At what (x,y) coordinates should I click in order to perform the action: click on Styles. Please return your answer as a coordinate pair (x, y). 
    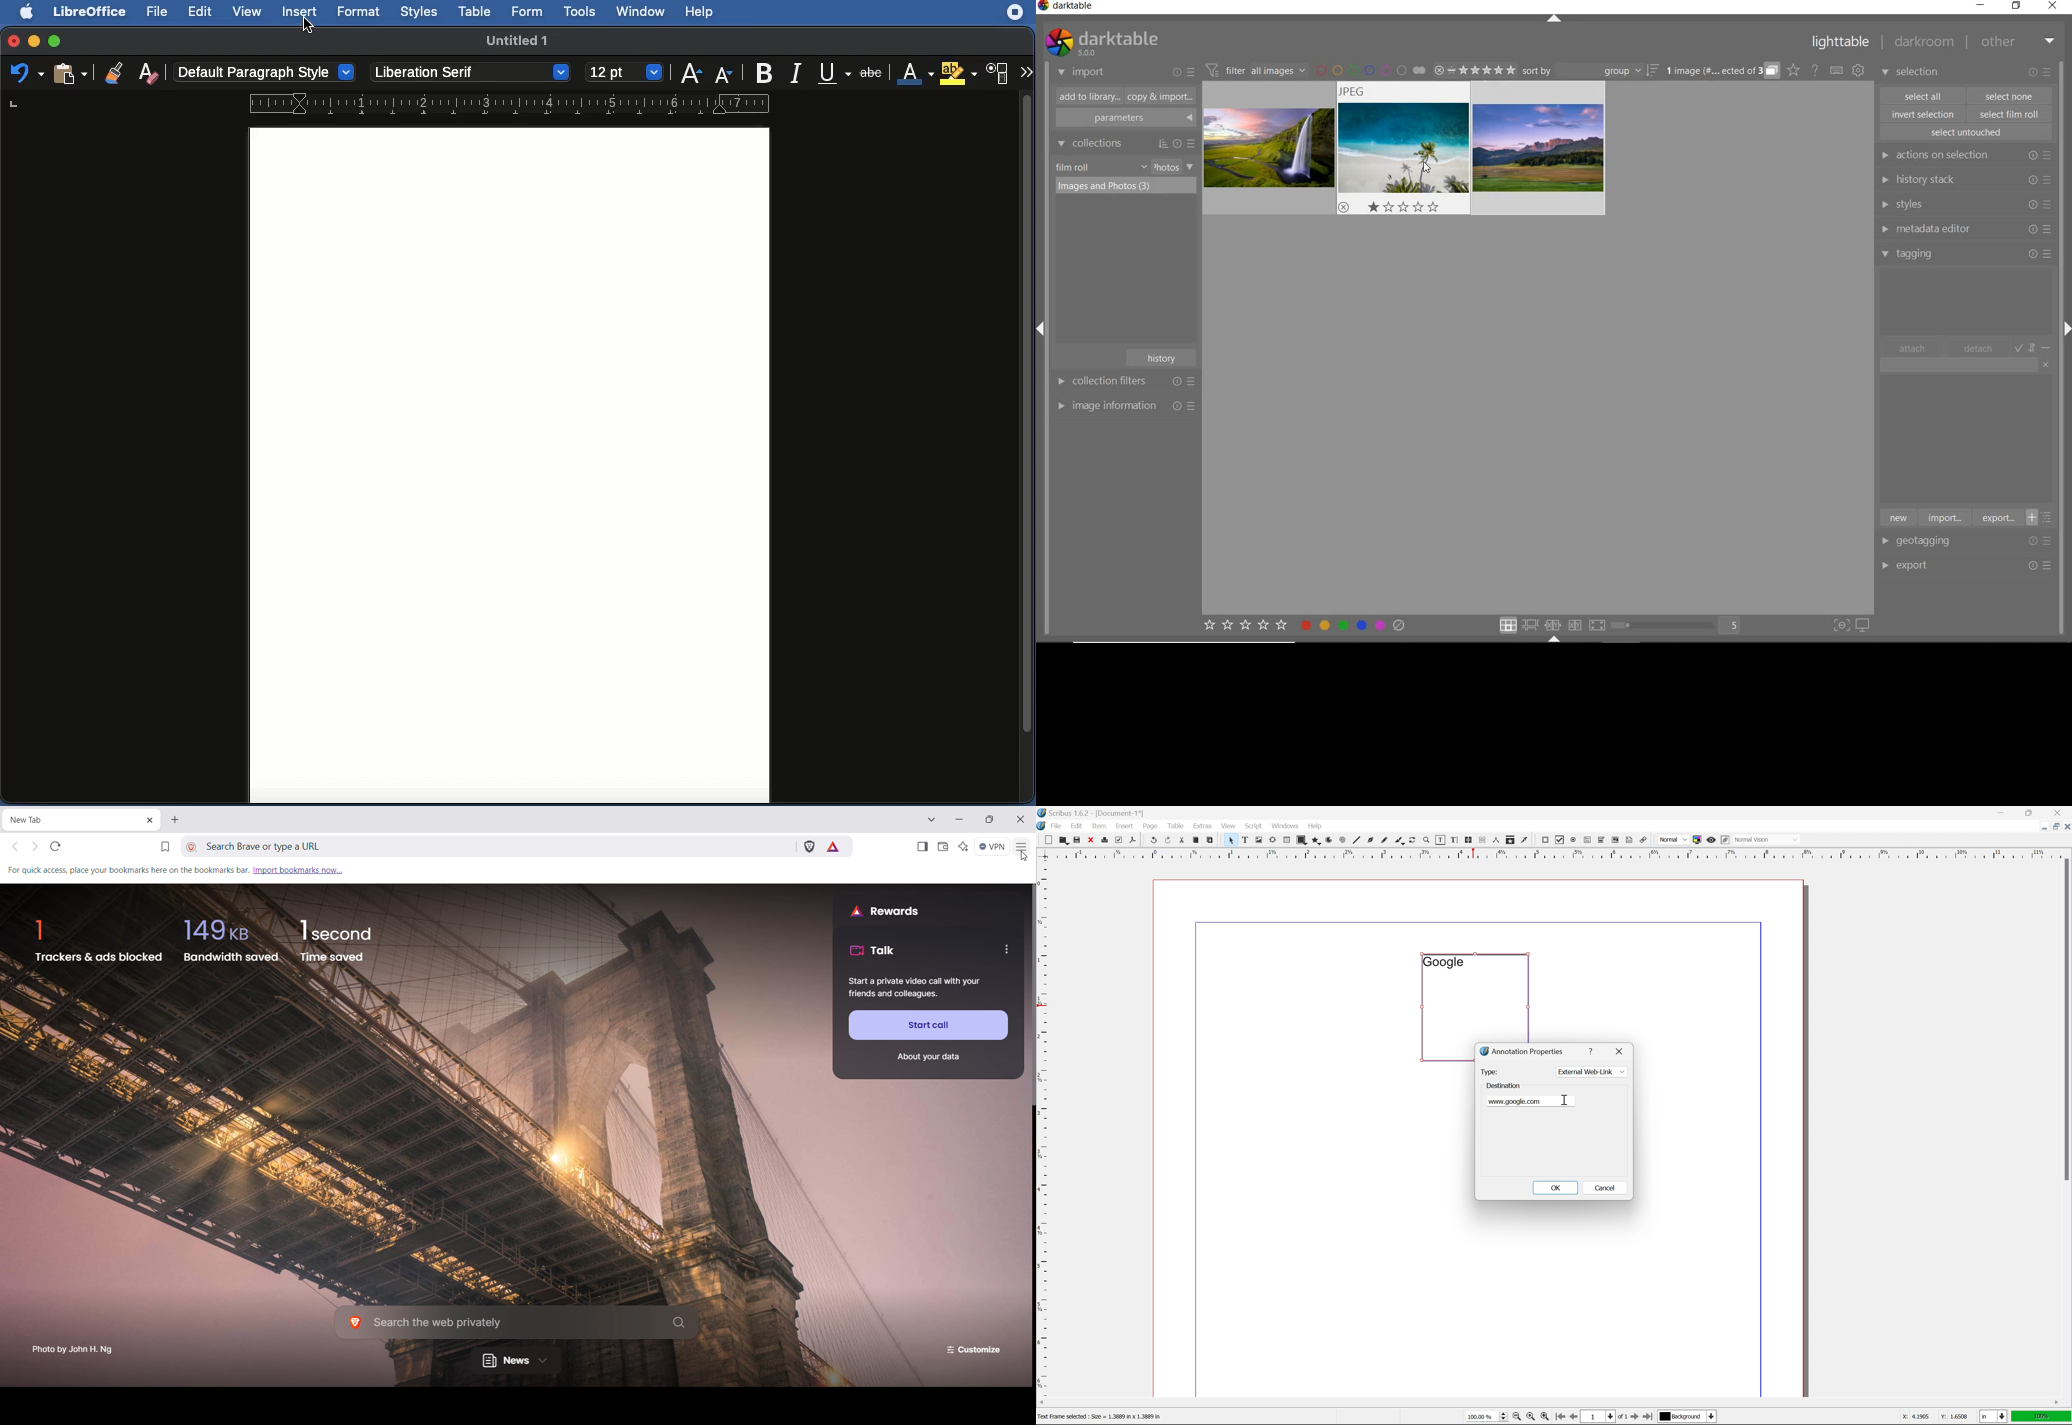
    Looking at the image, I should click on (423, 12).